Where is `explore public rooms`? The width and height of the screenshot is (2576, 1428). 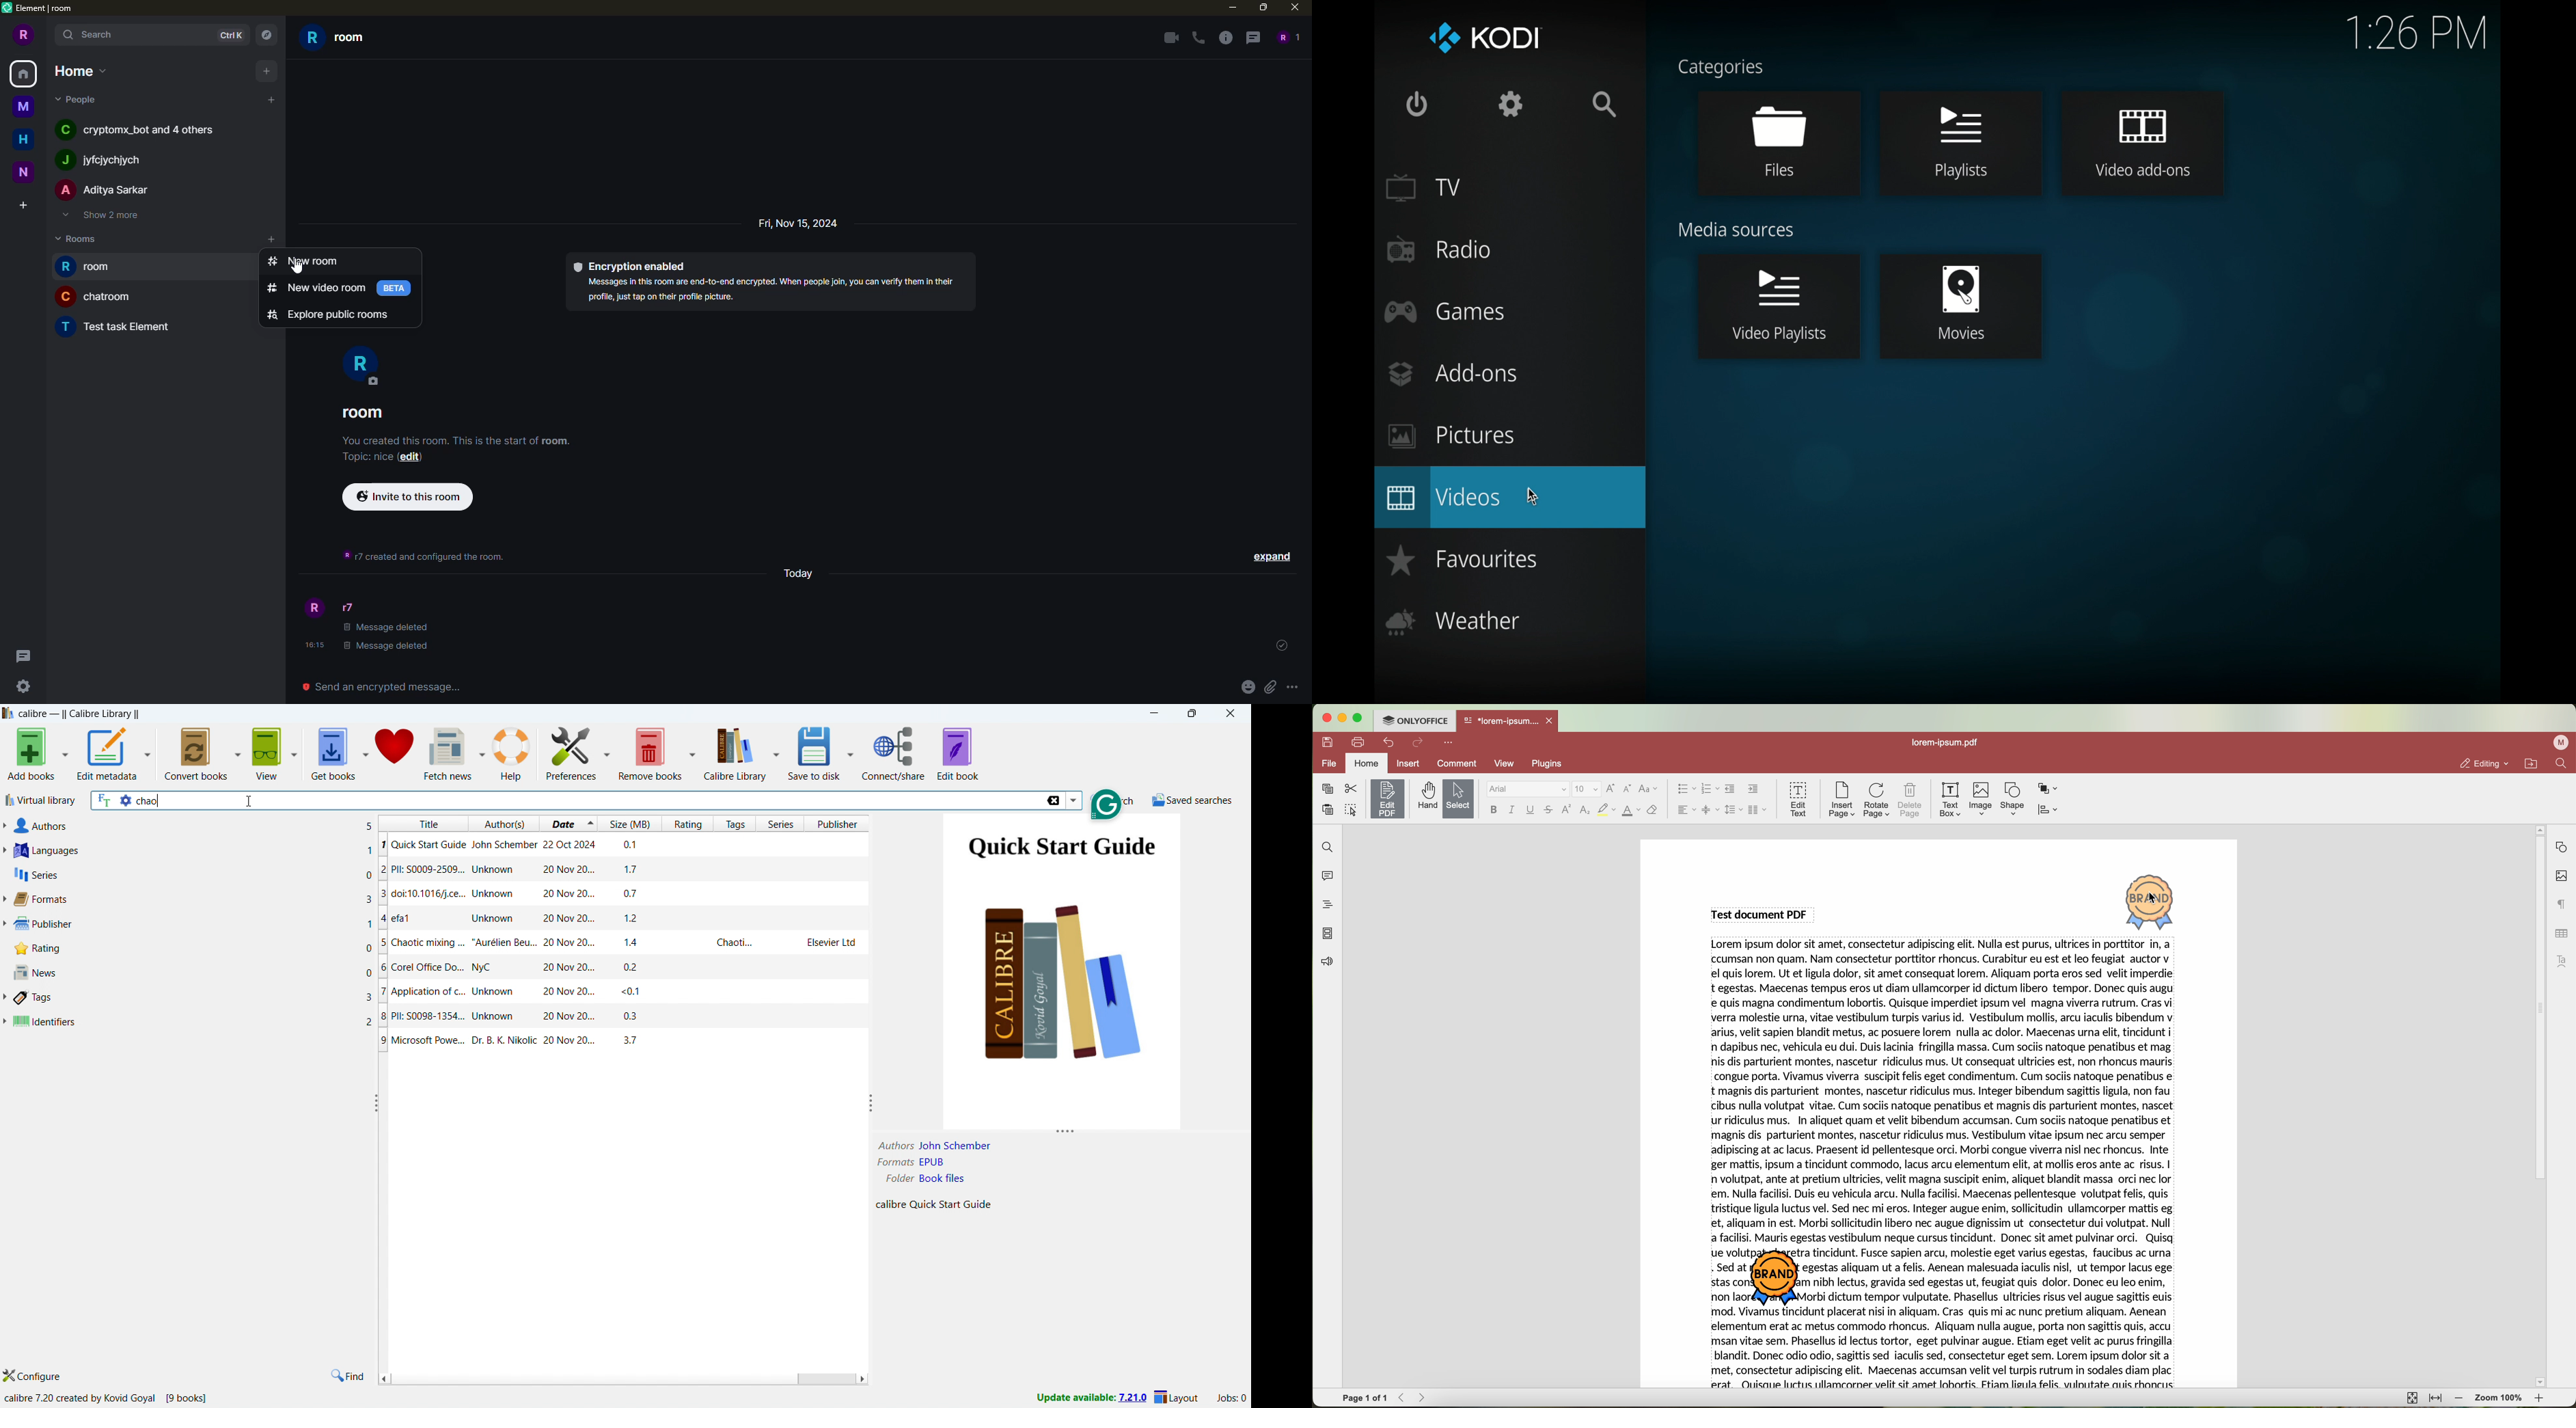
explore public rooms is located at coordinates (331, 314).